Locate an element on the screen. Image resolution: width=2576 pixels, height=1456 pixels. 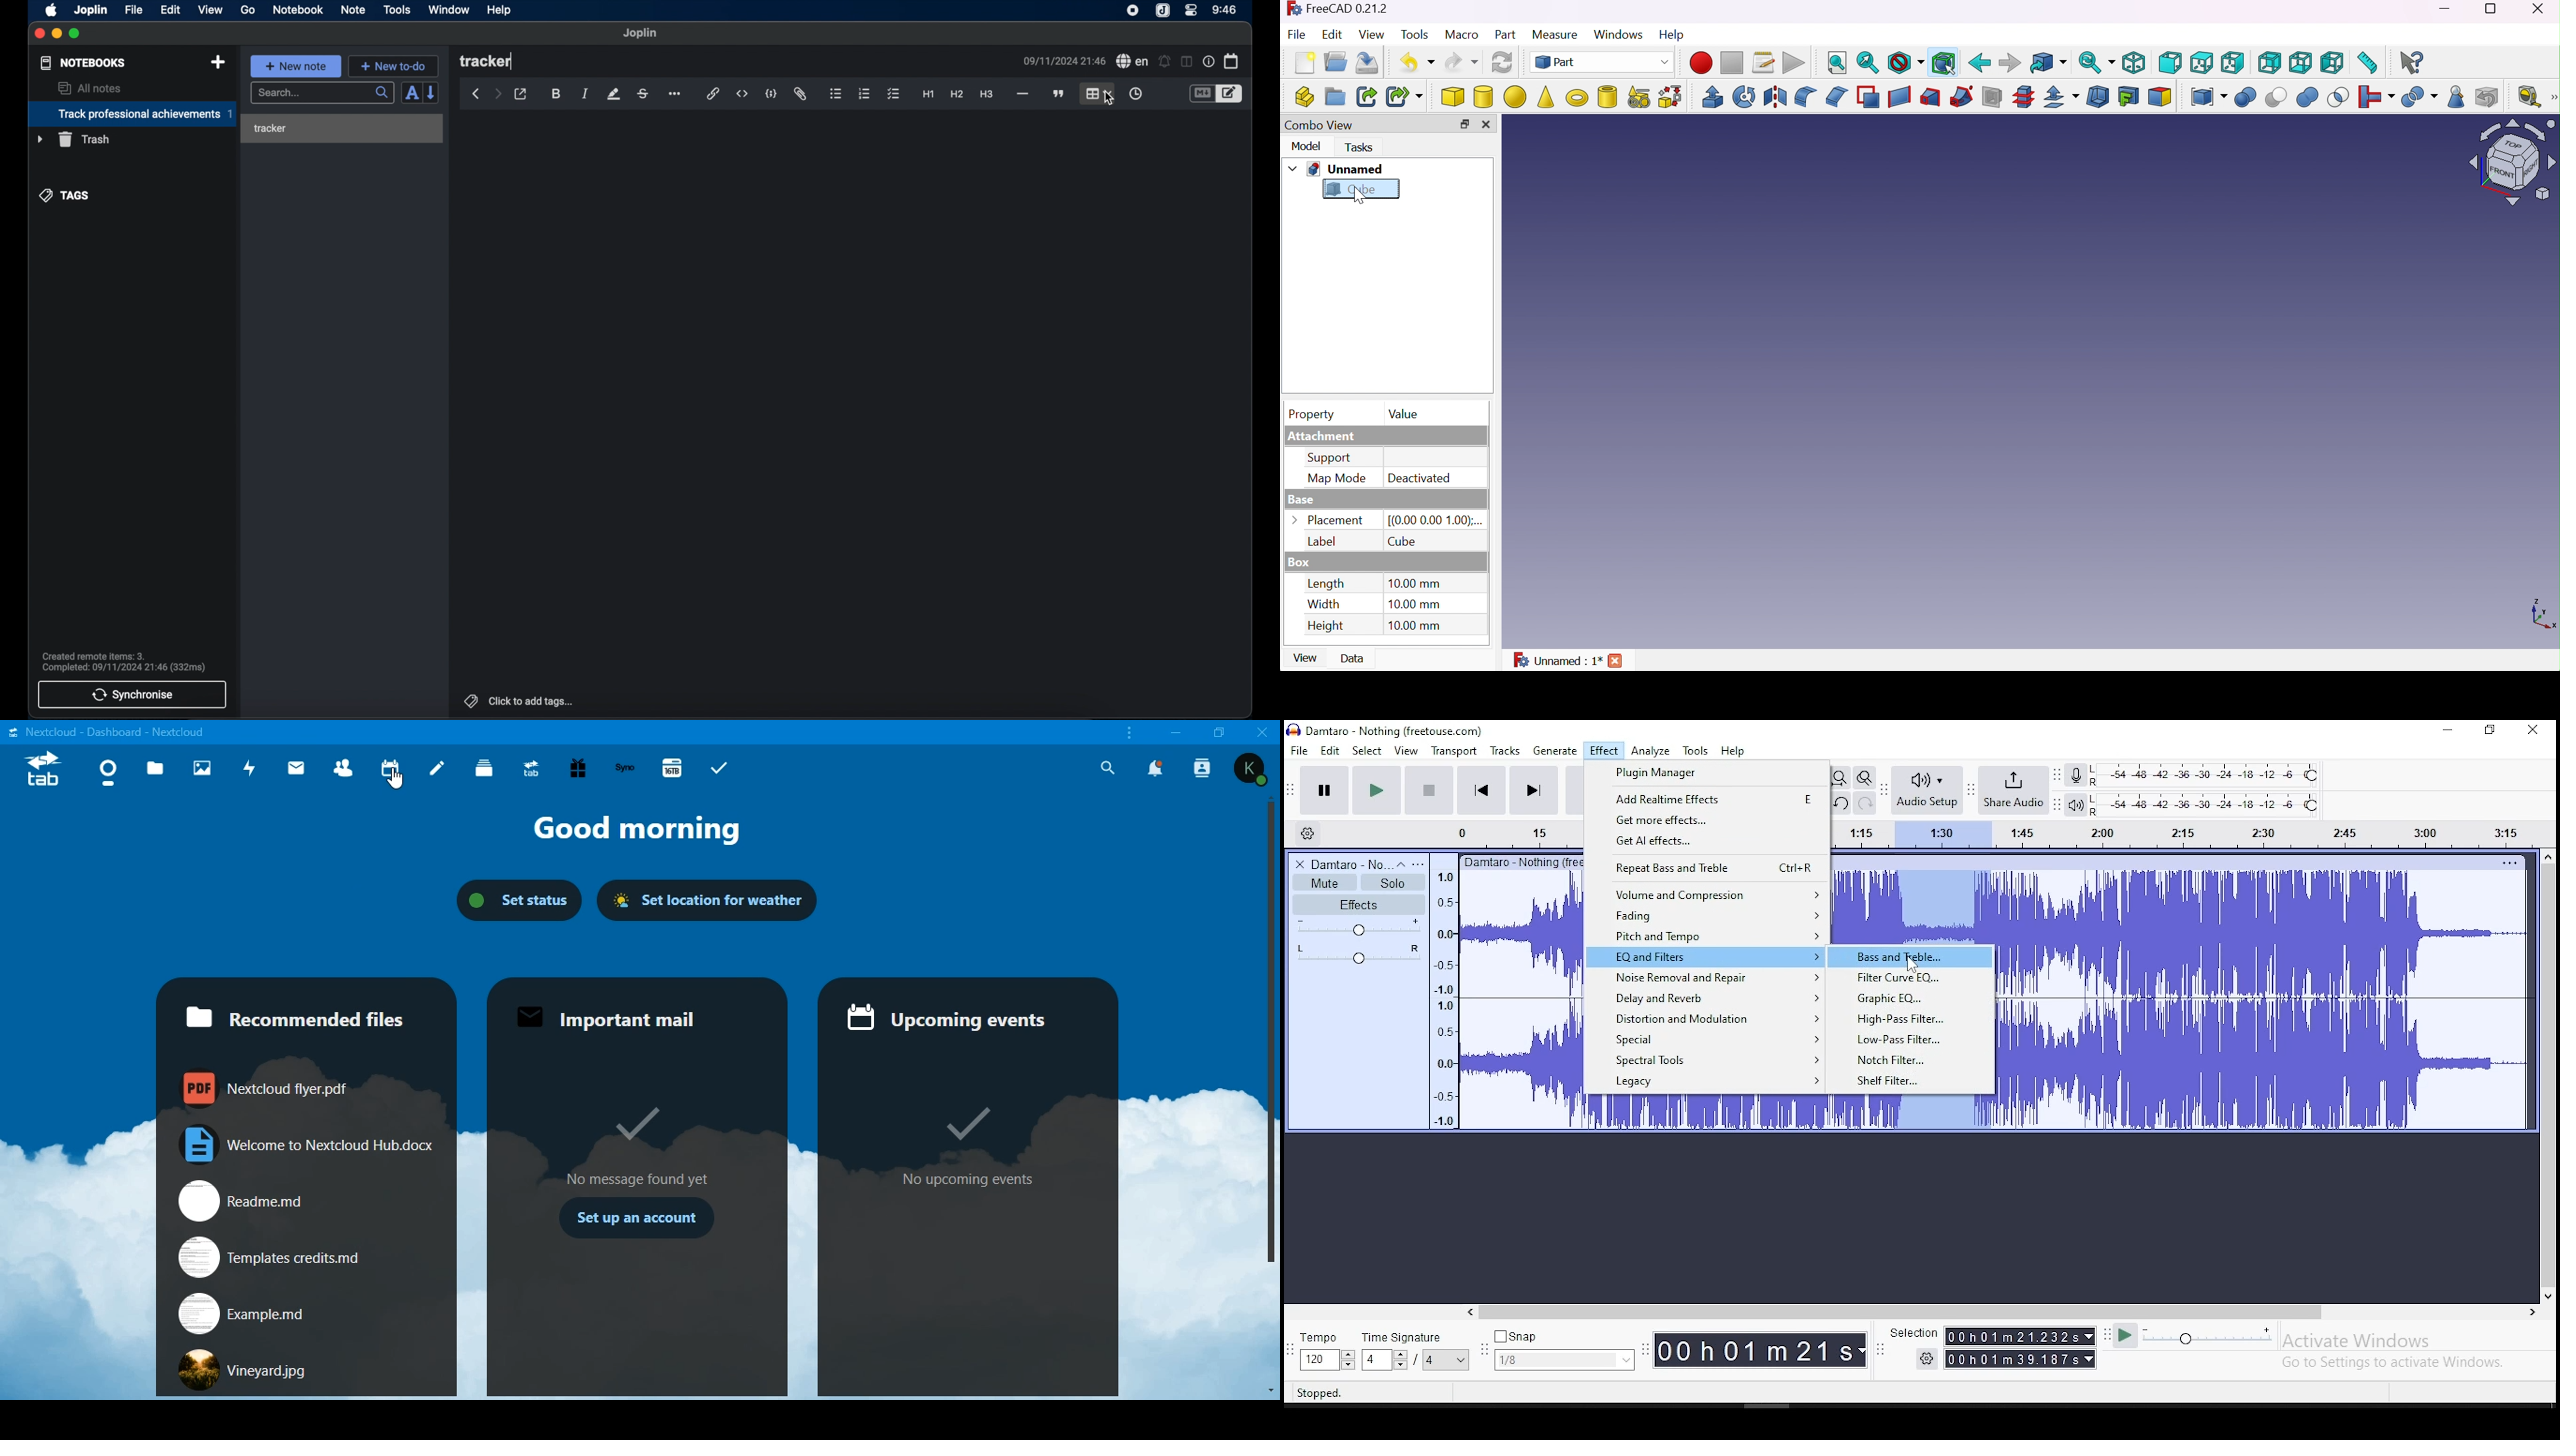
joplin is located at coordinates (91, 9).